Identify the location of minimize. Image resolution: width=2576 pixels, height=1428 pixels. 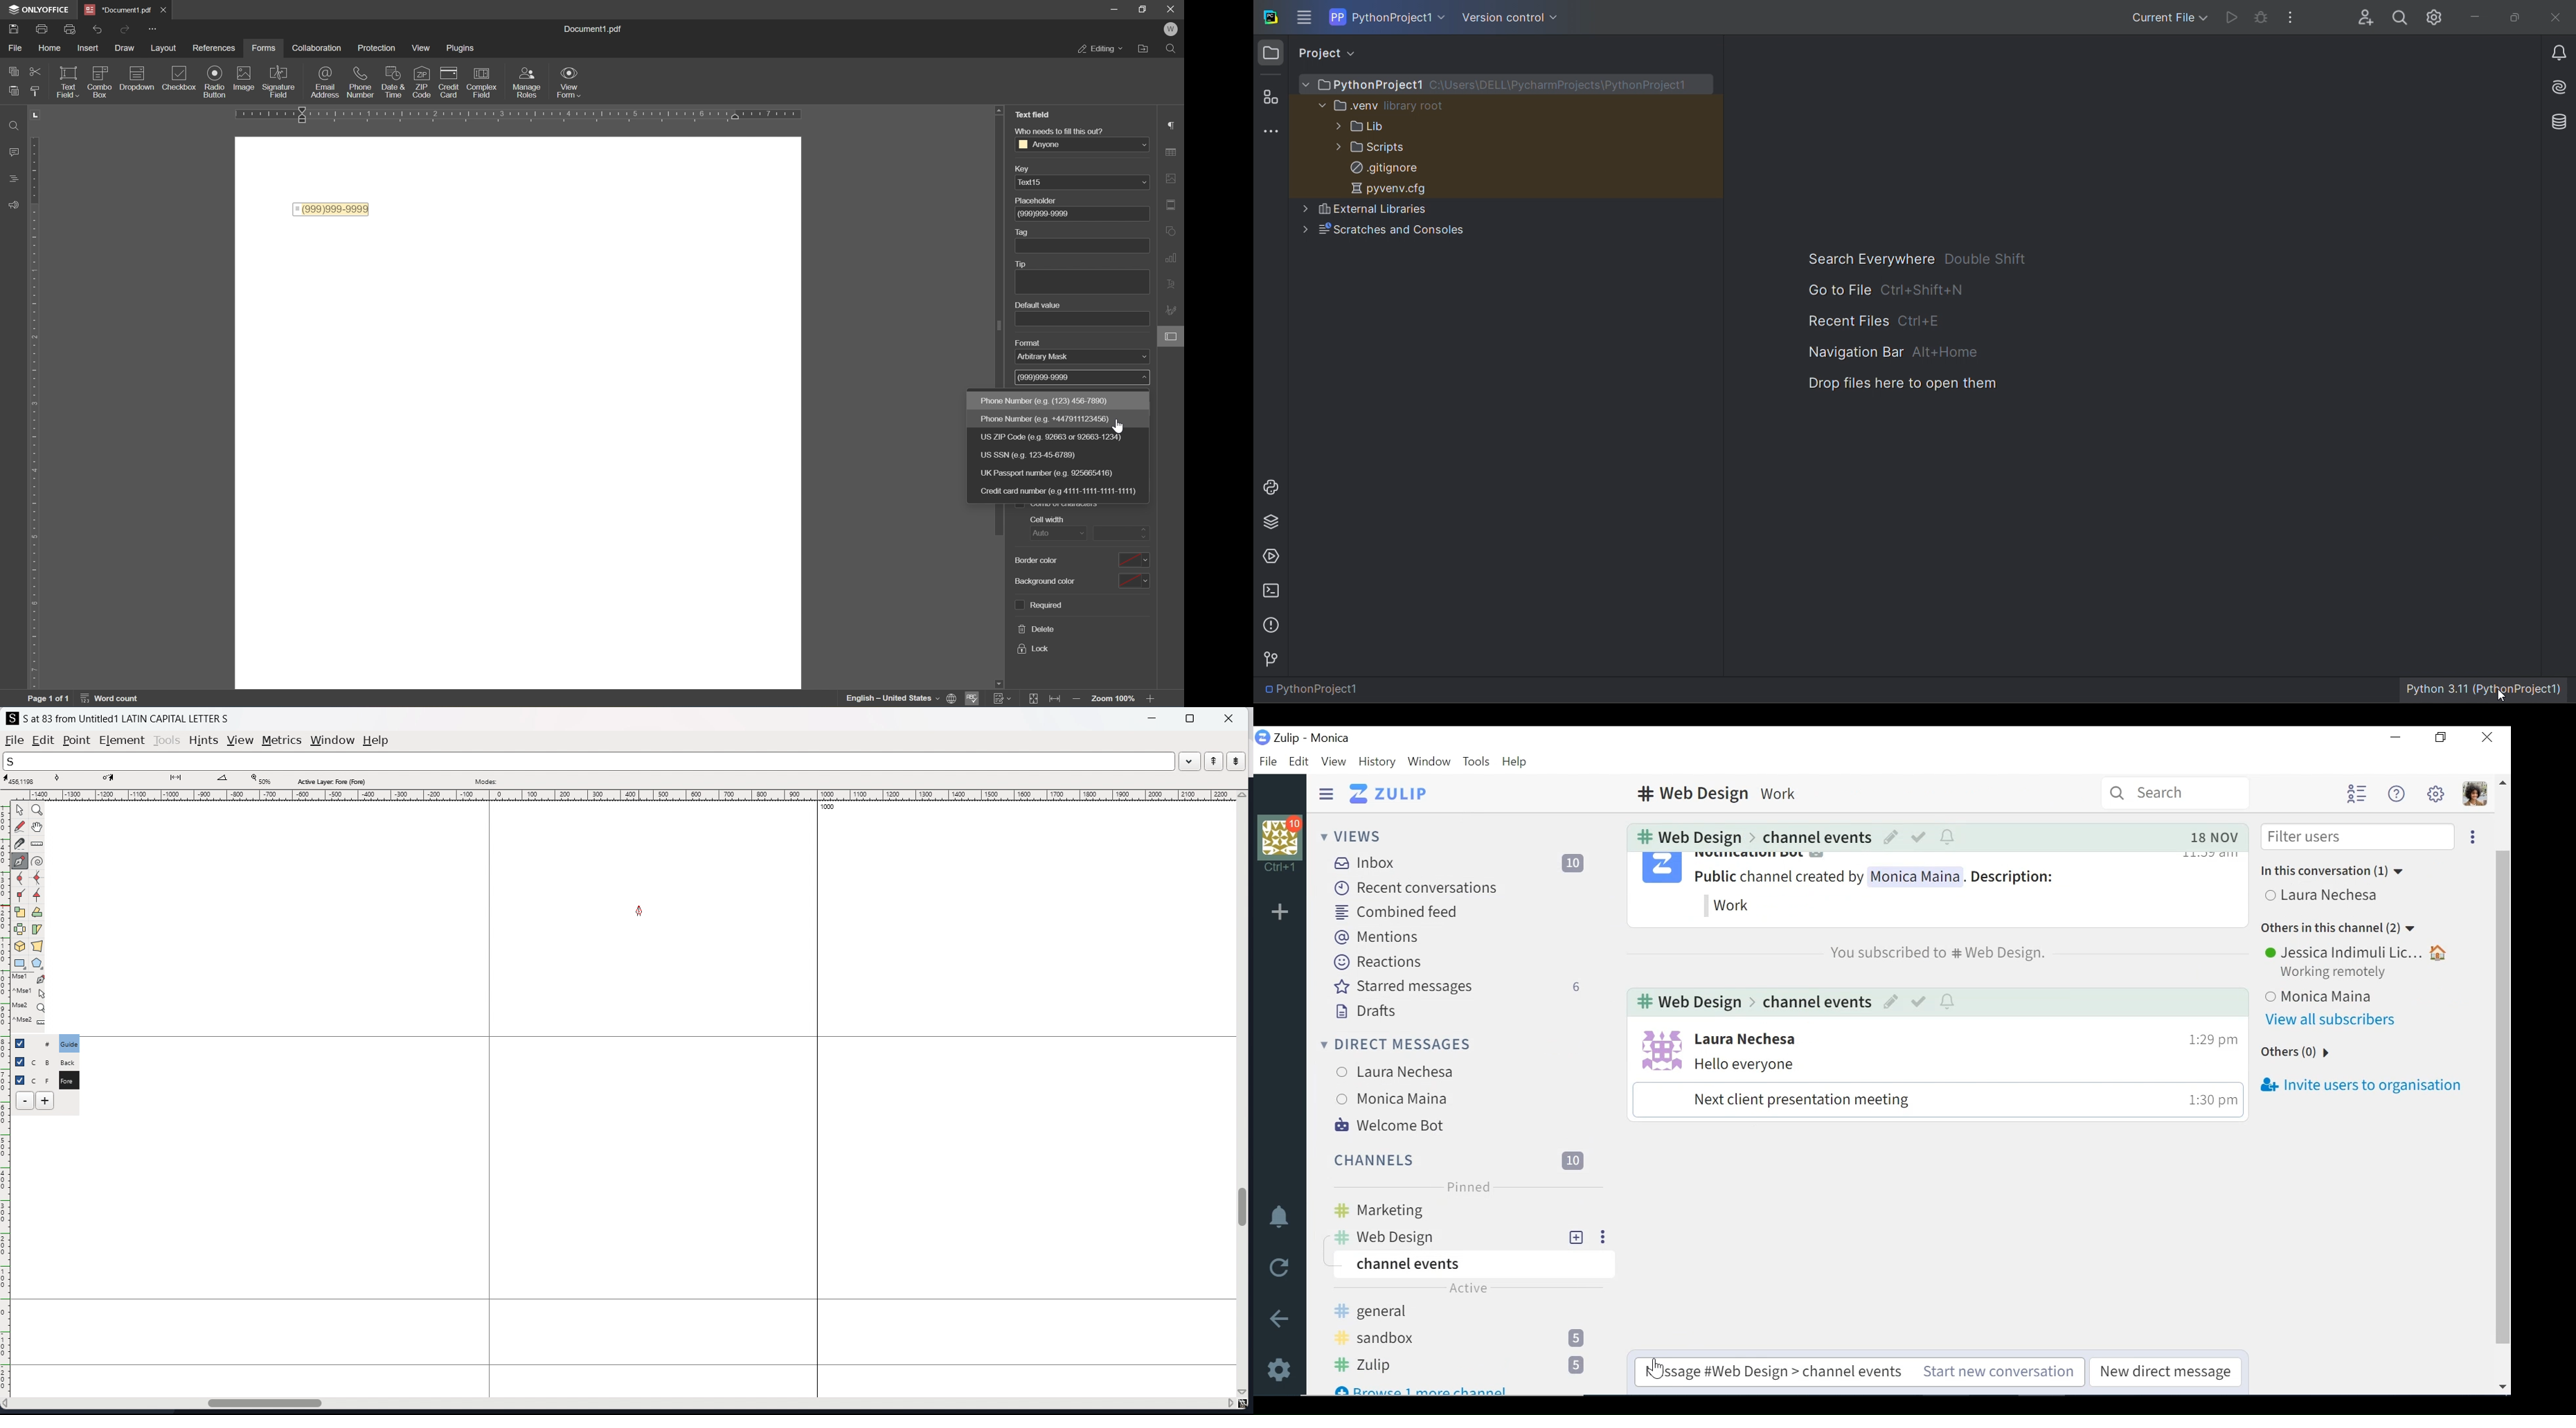
(1154, 717).